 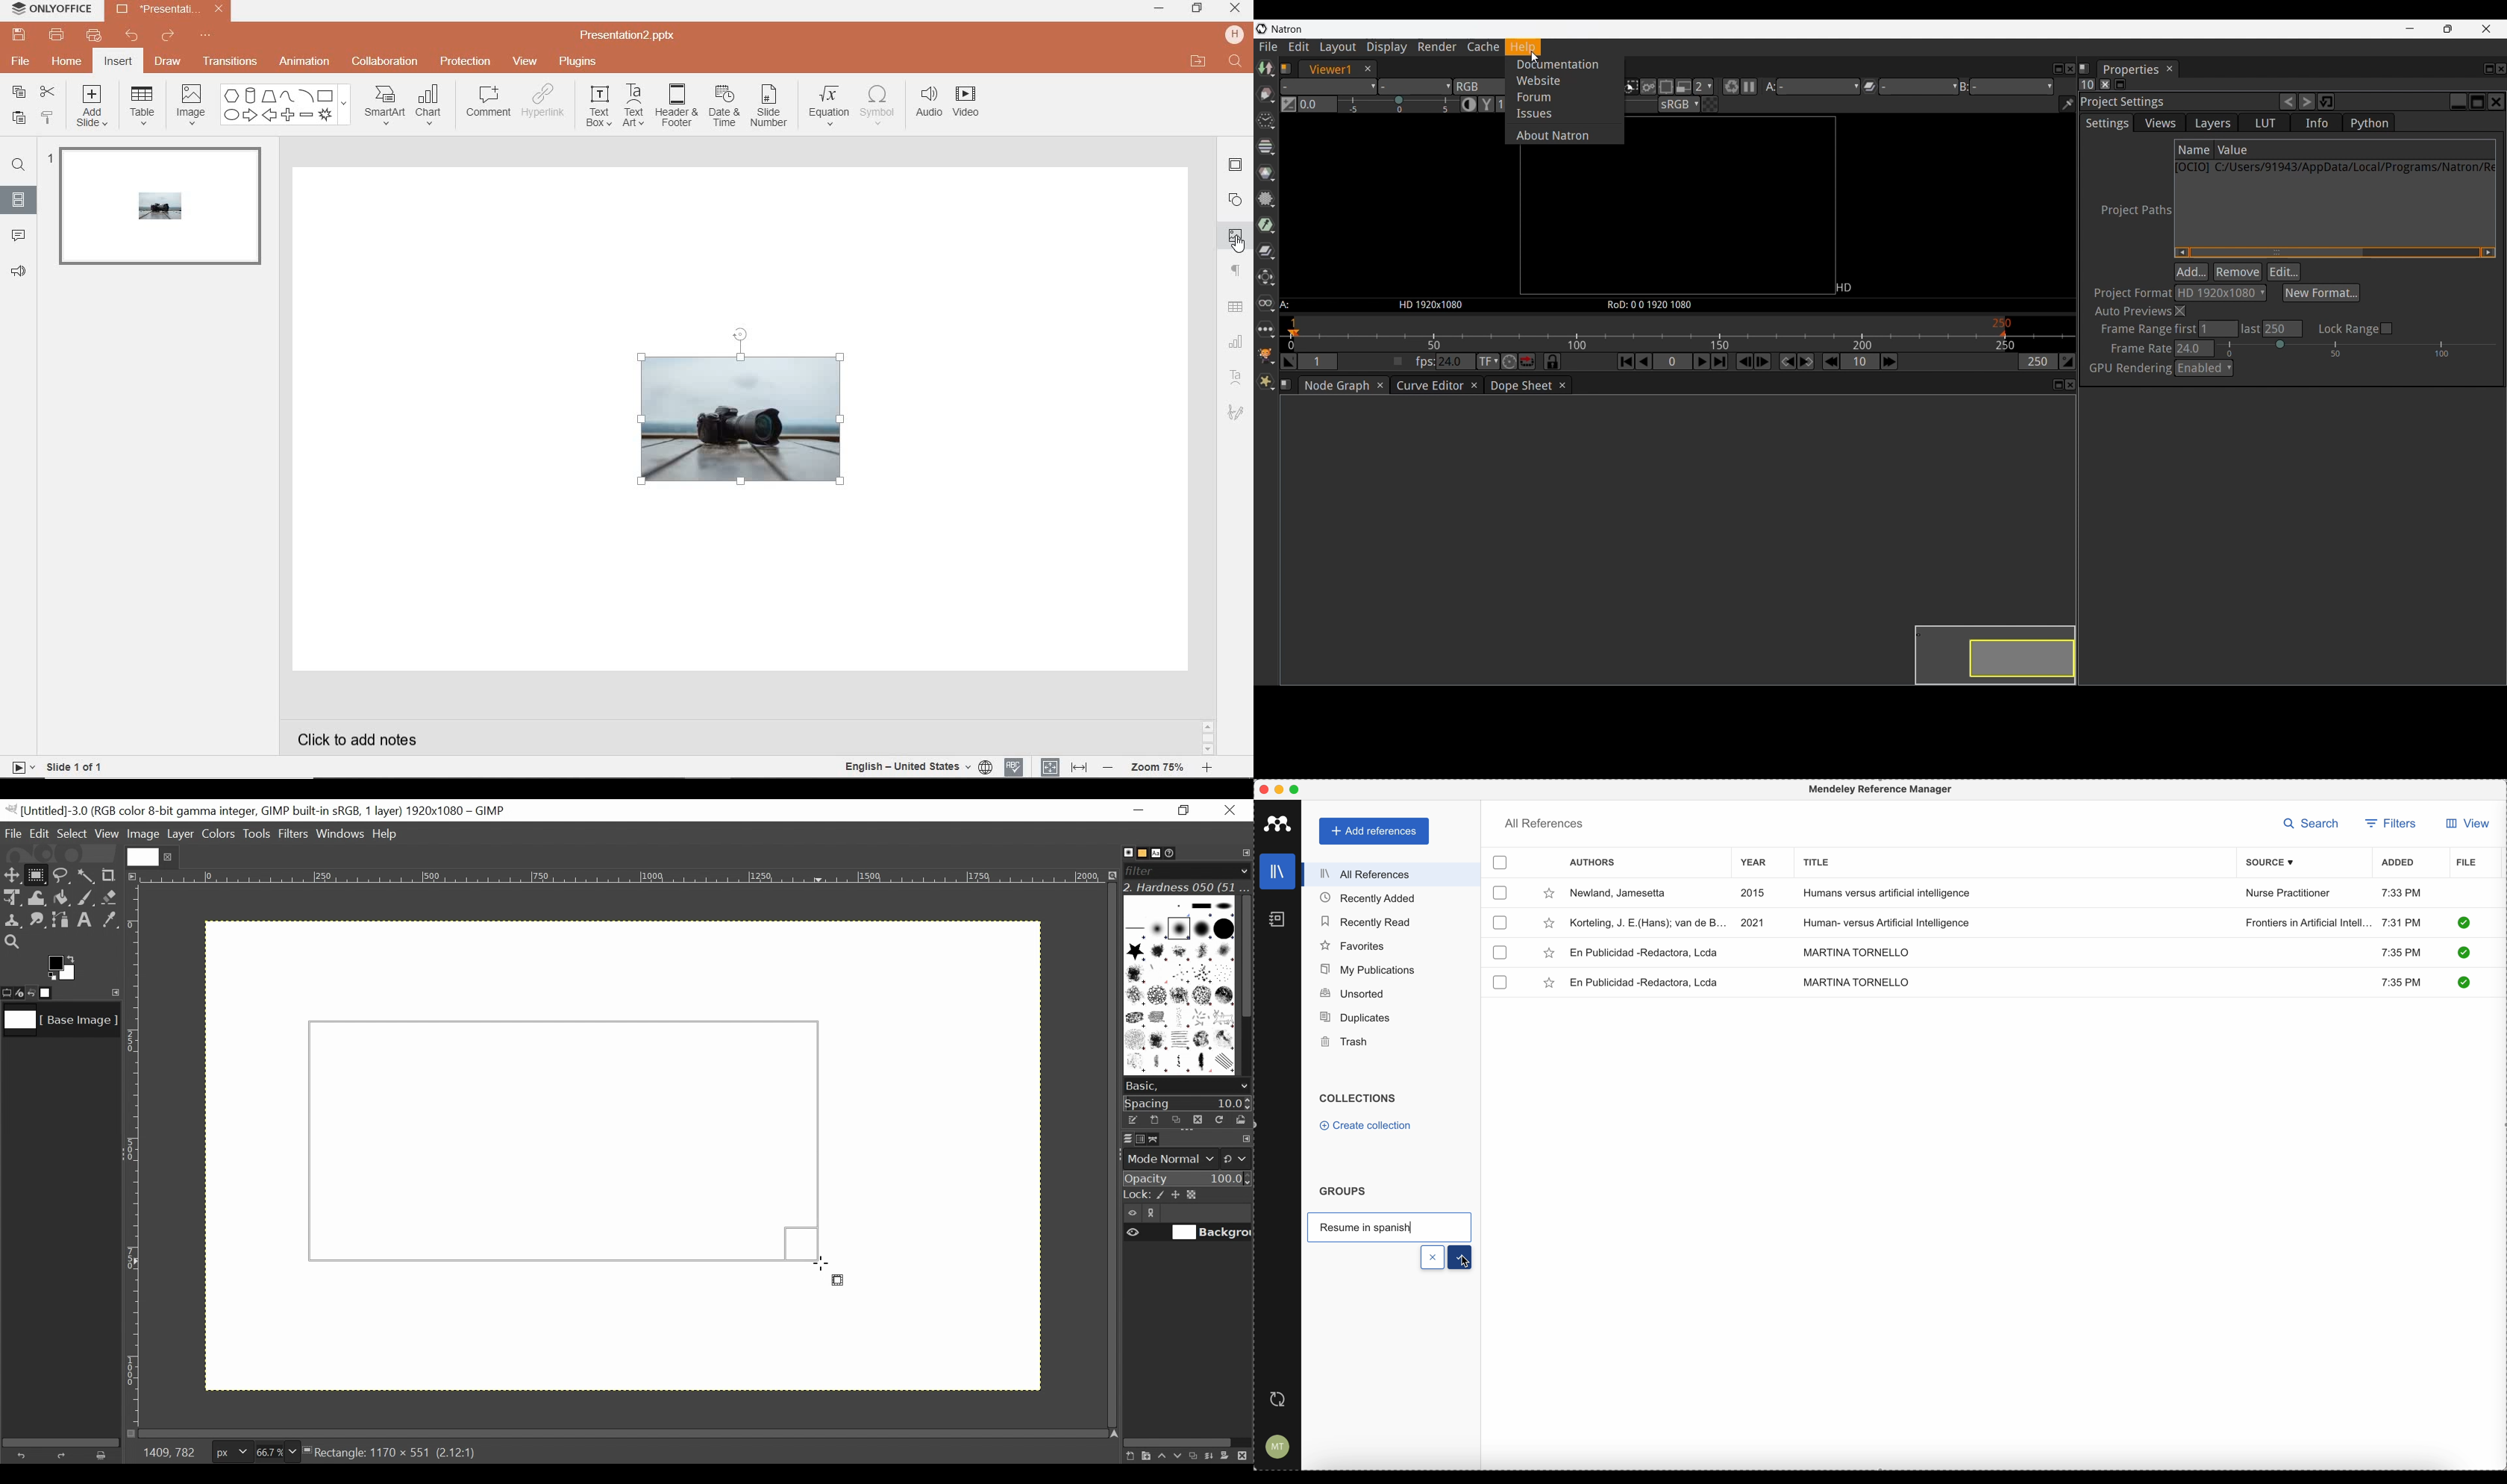 I want to click on Korteling, J.E.(Hans), so click(x=1649, y=923).